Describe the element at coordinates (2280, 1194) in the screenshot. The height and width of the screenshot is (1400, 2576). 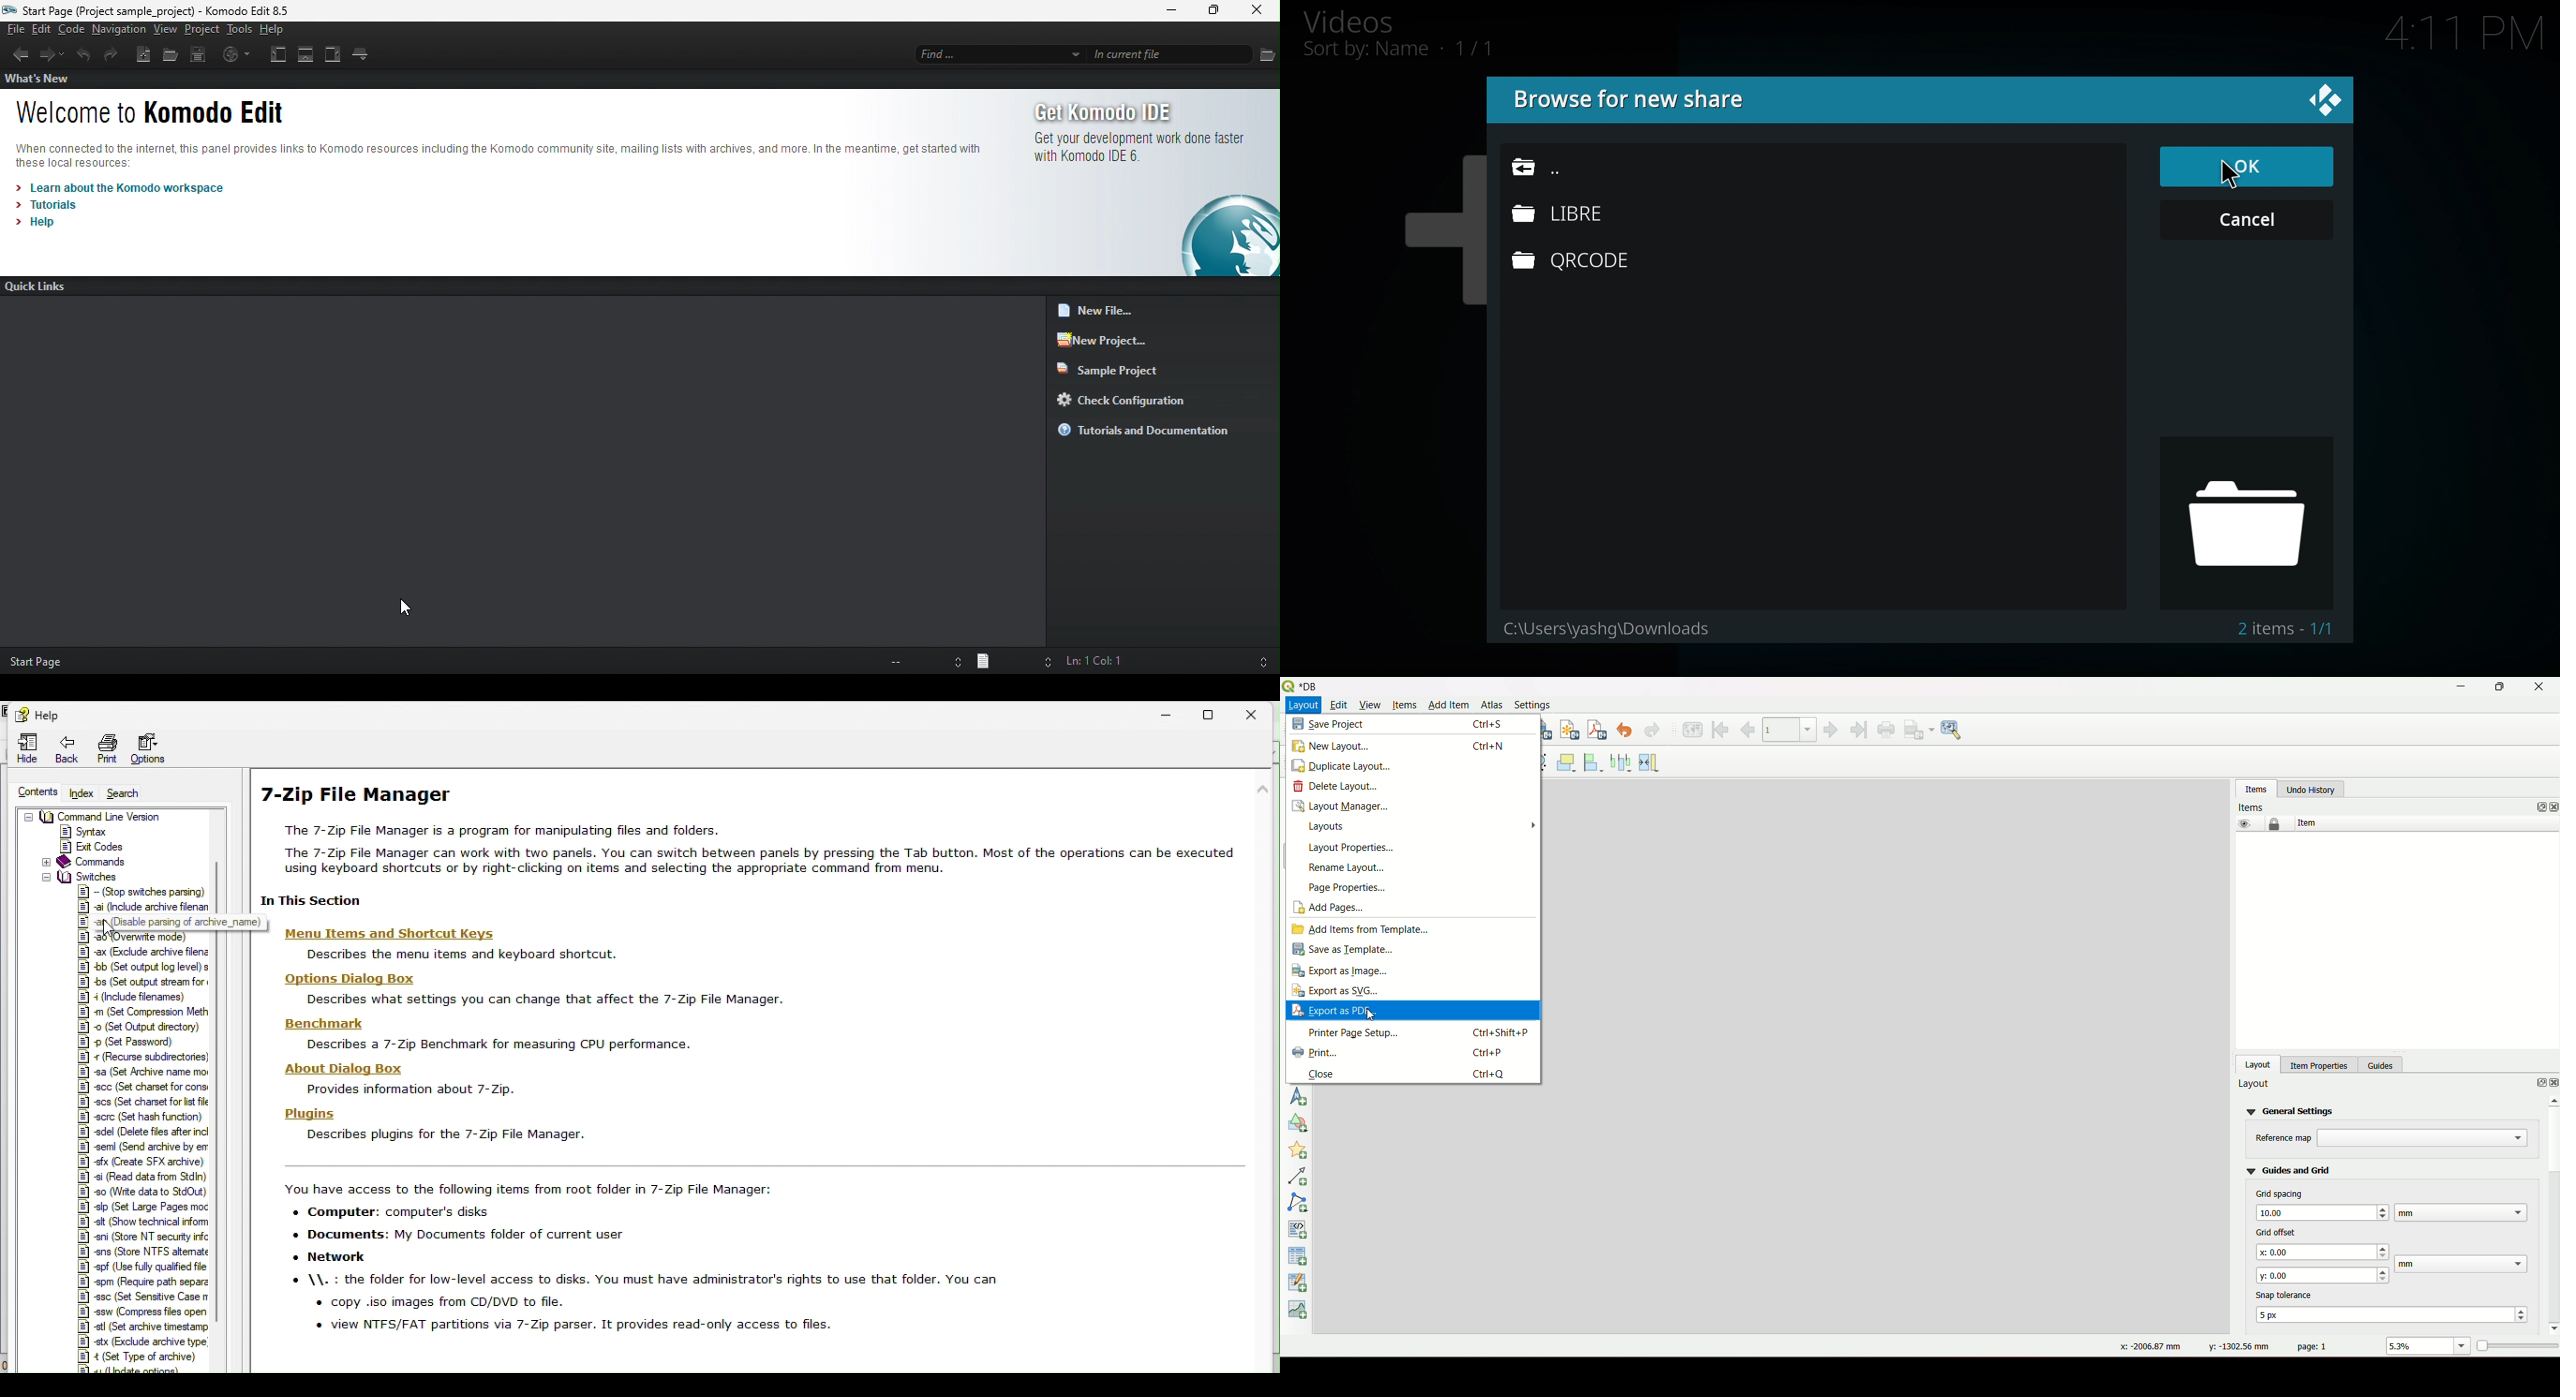
I see `grid spacing` at that location.